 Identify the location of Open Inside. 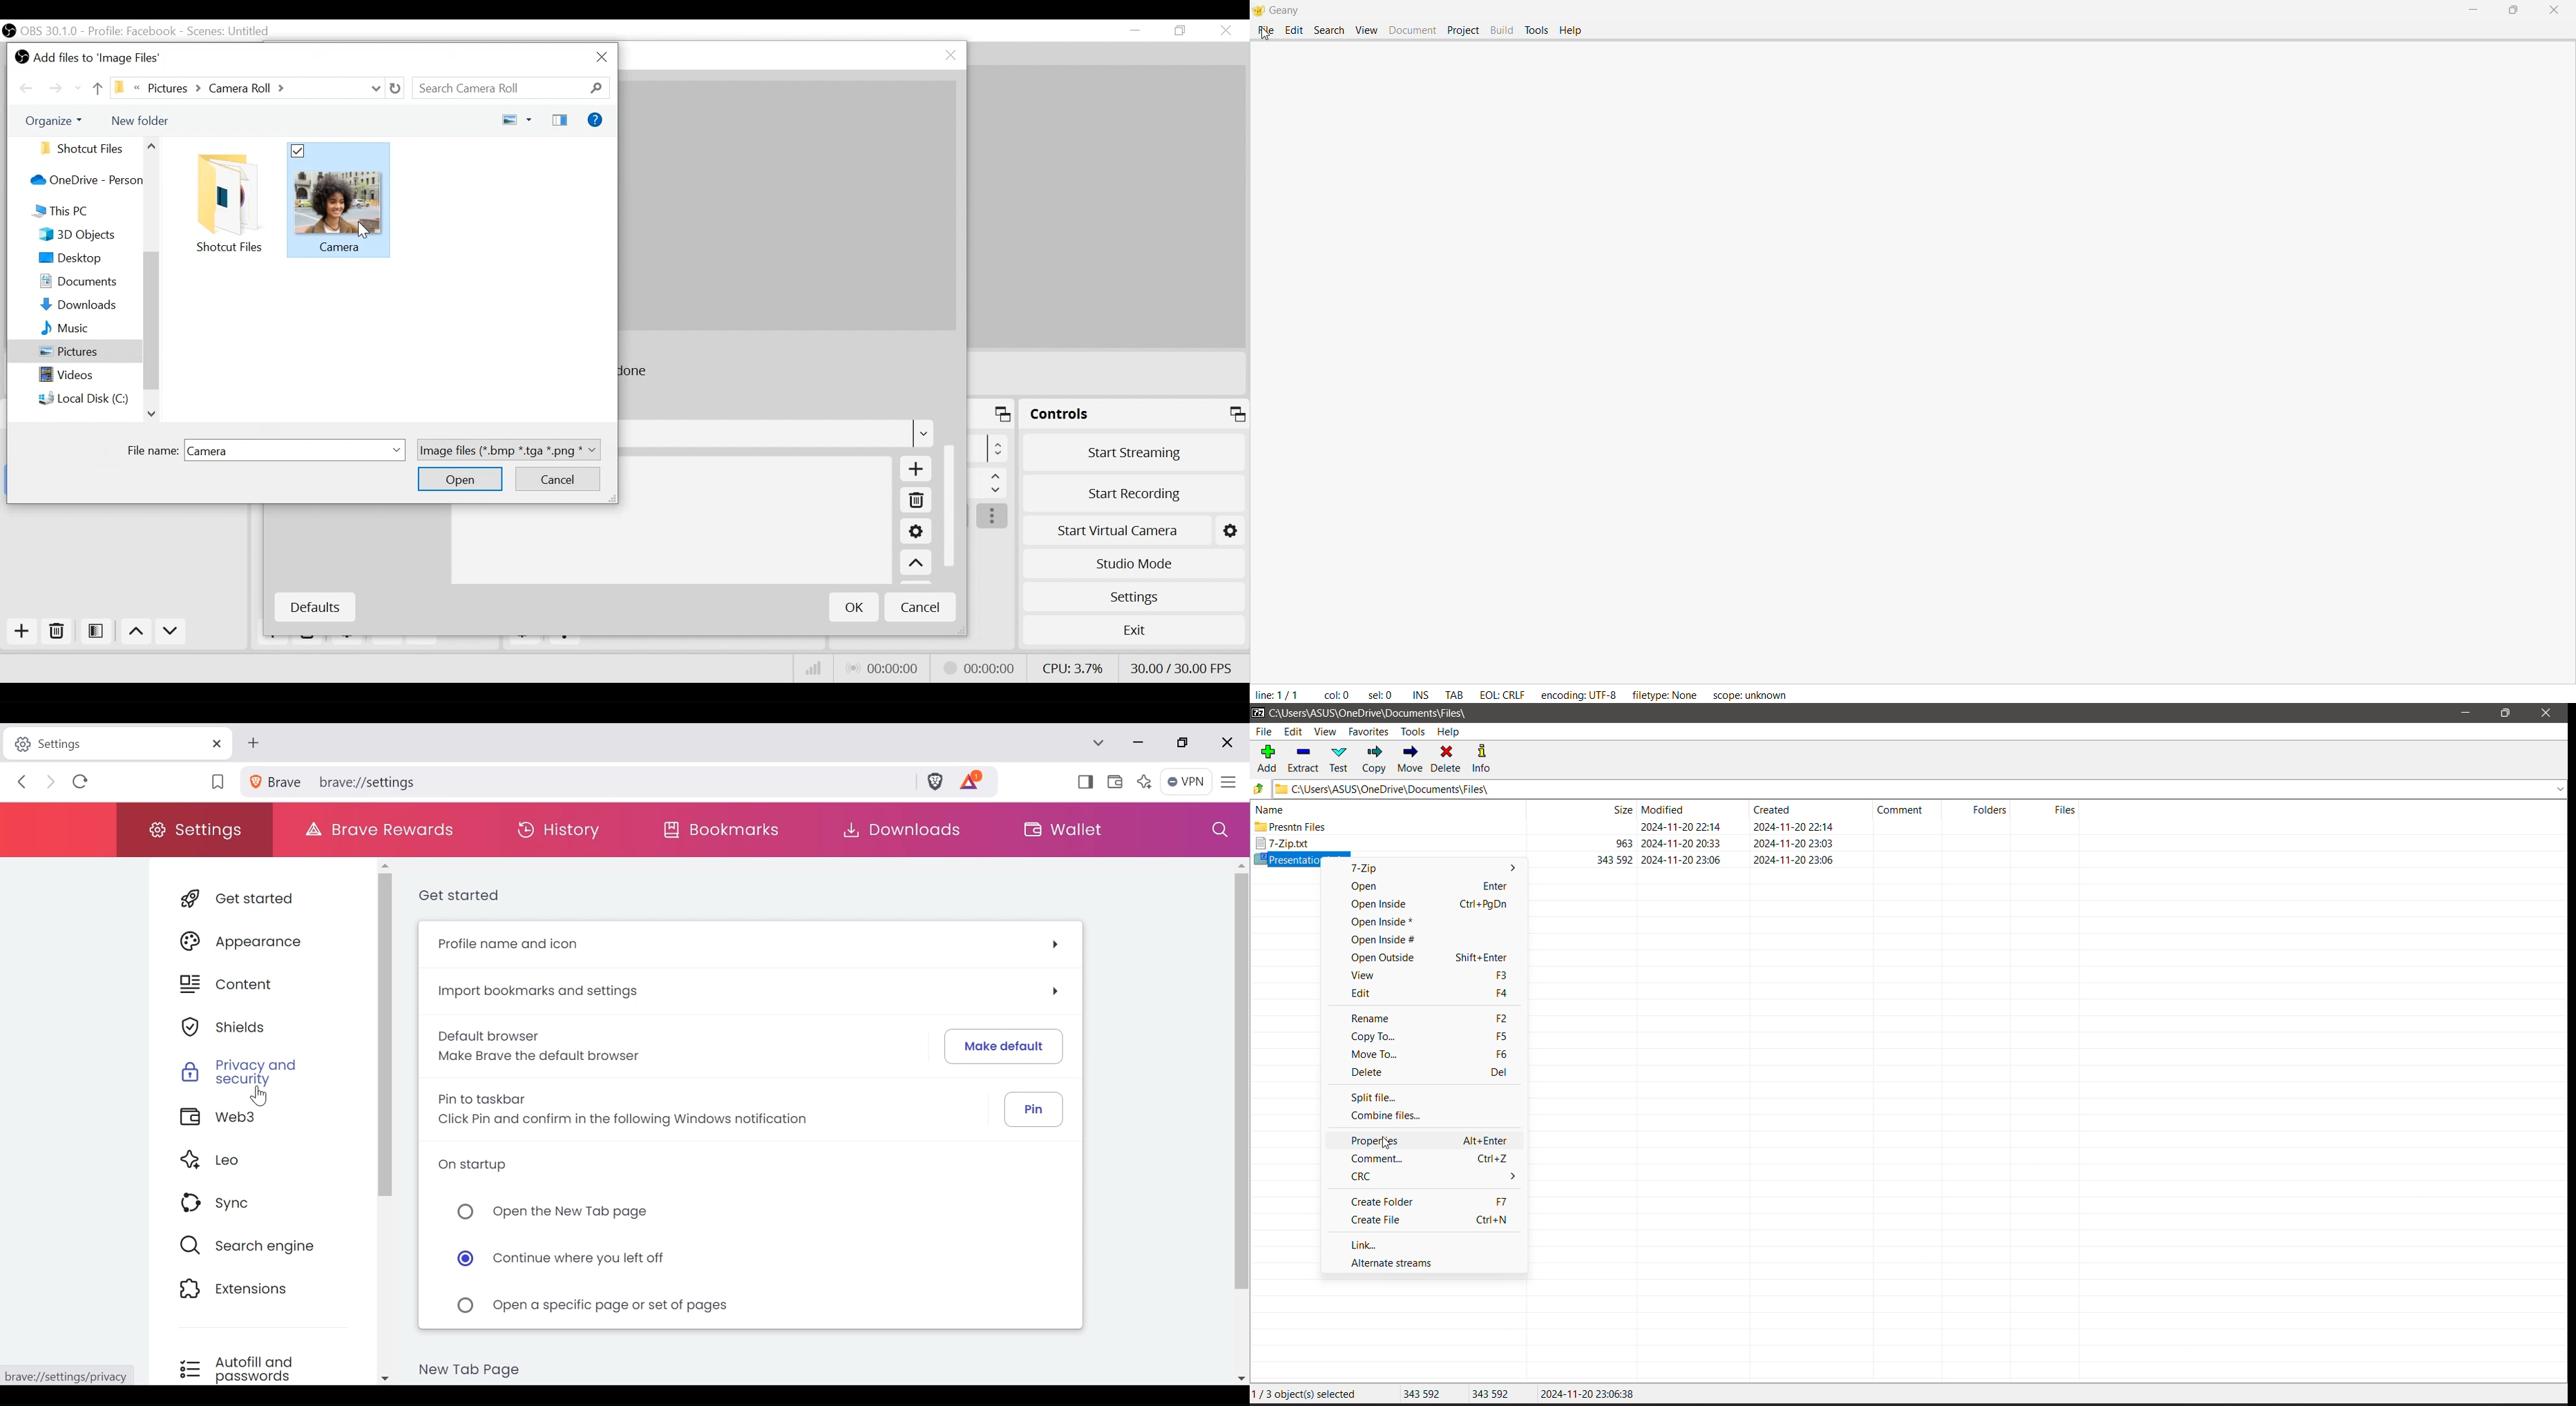
(1412, 904).